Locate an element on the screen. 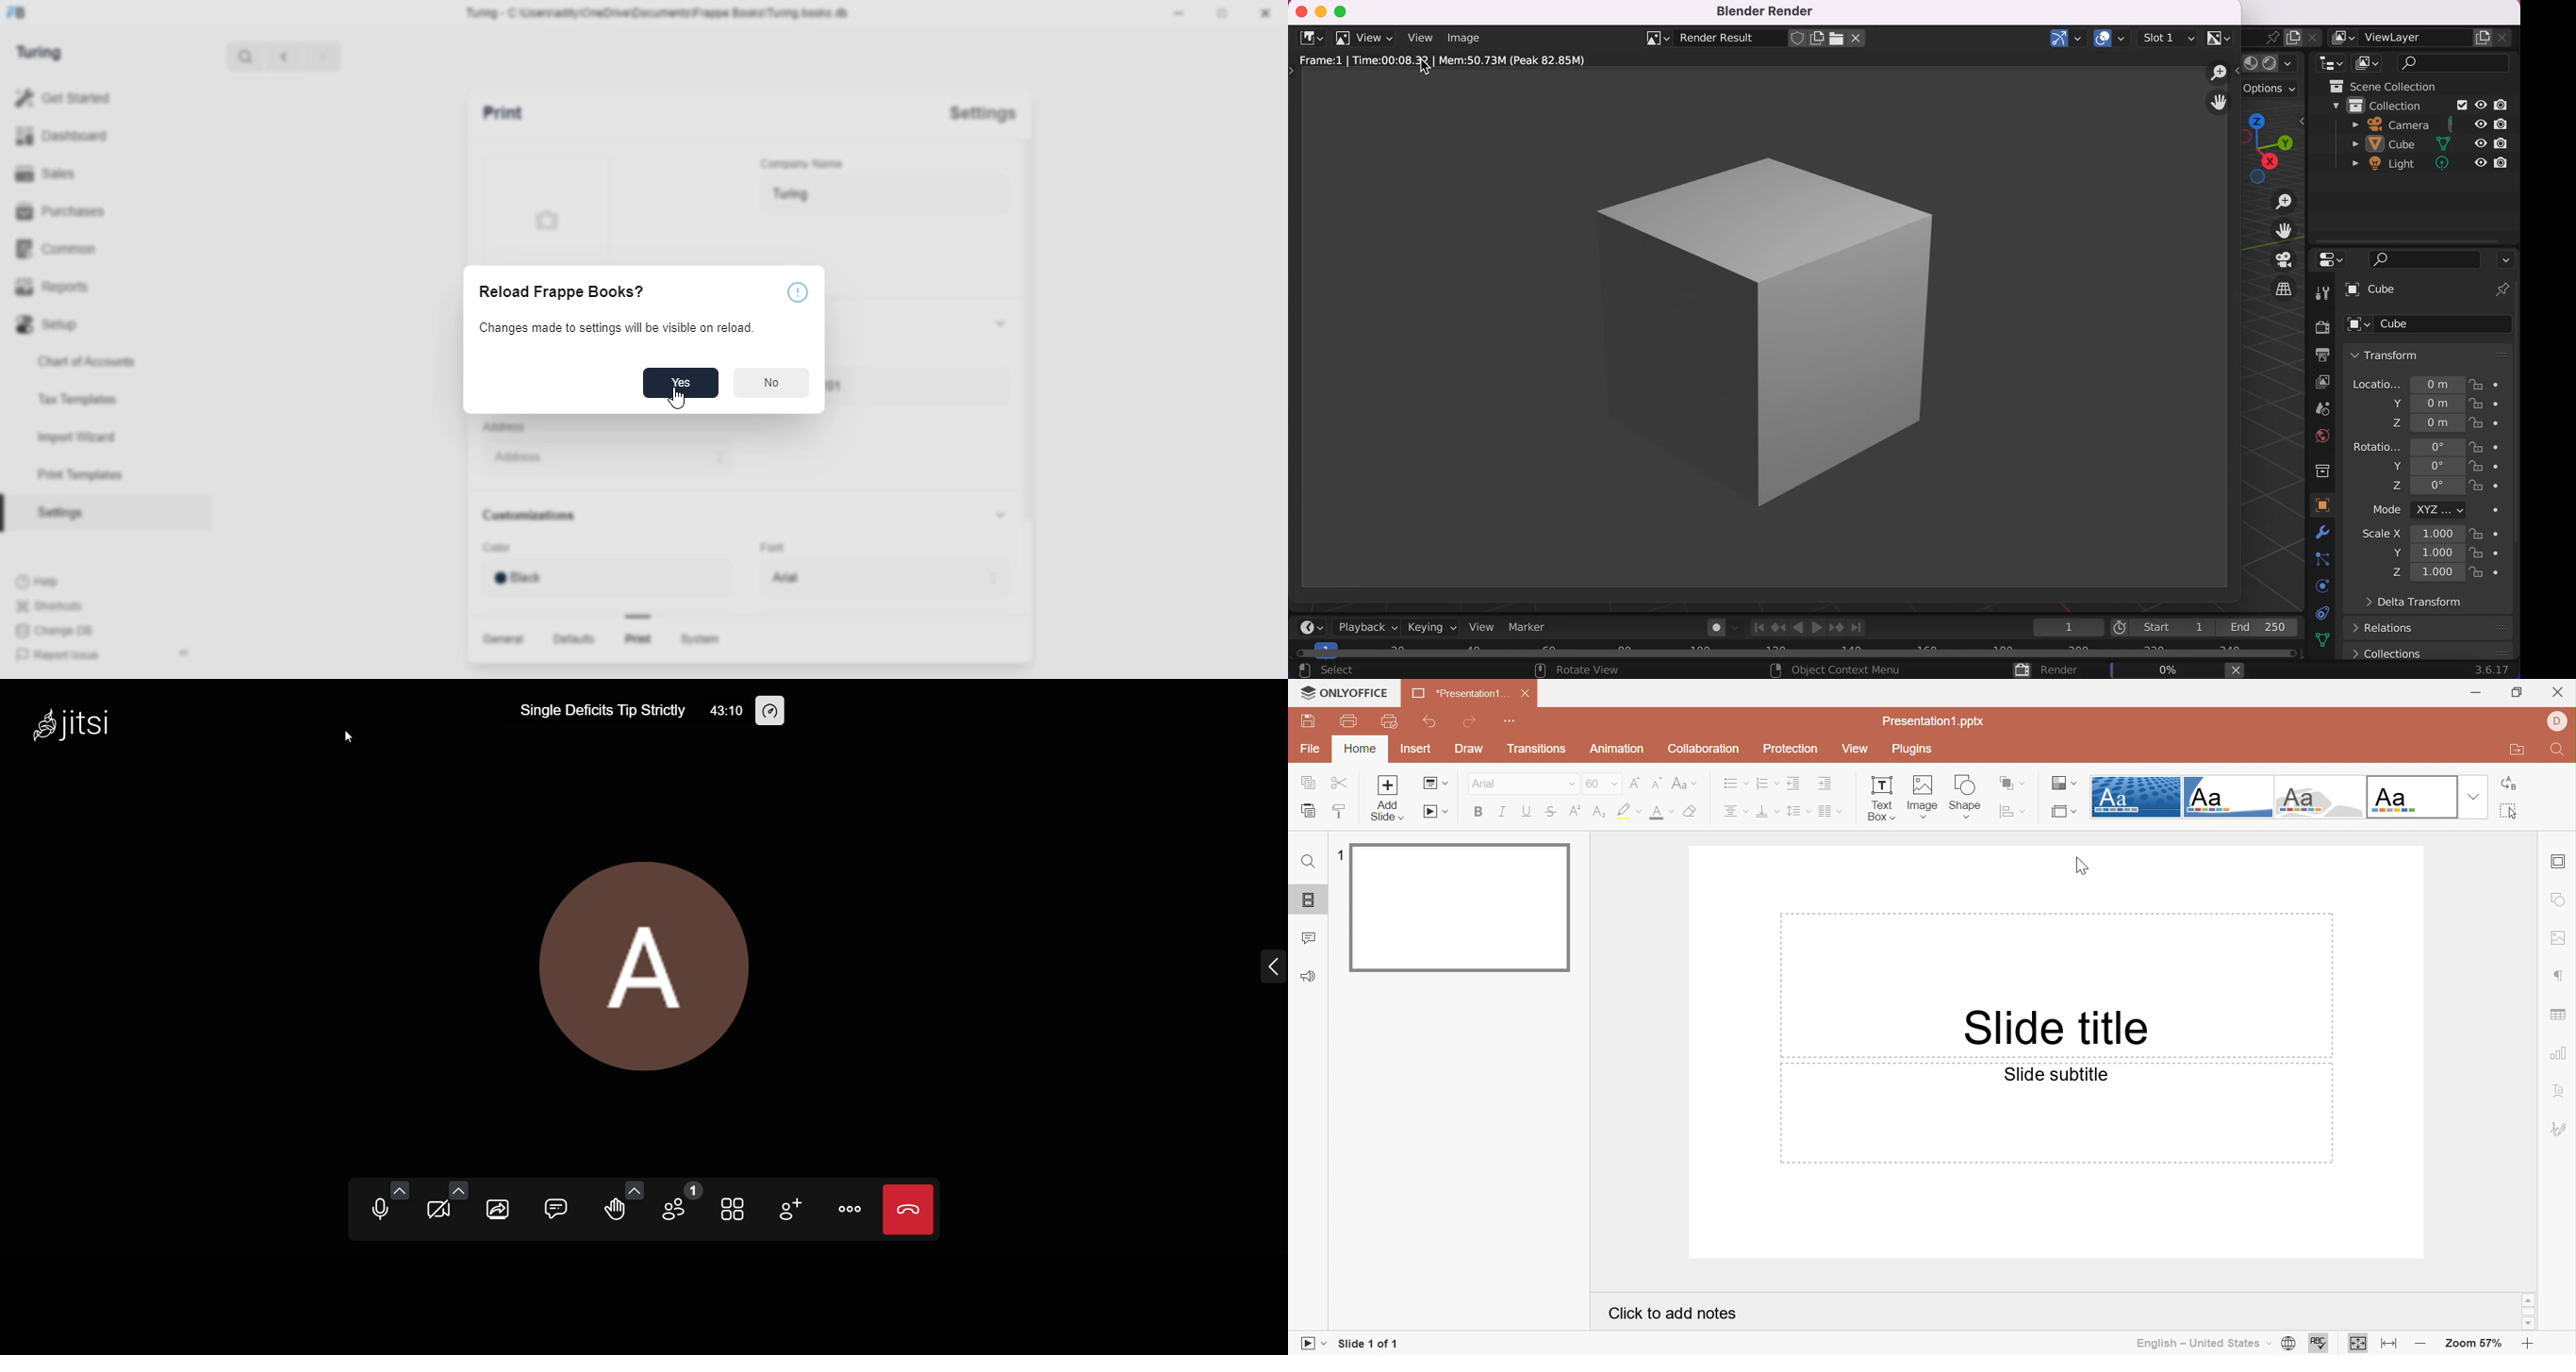 The width and height of the screenshot is (2576, 1372). Reports. is located at coordinates (102, 287).